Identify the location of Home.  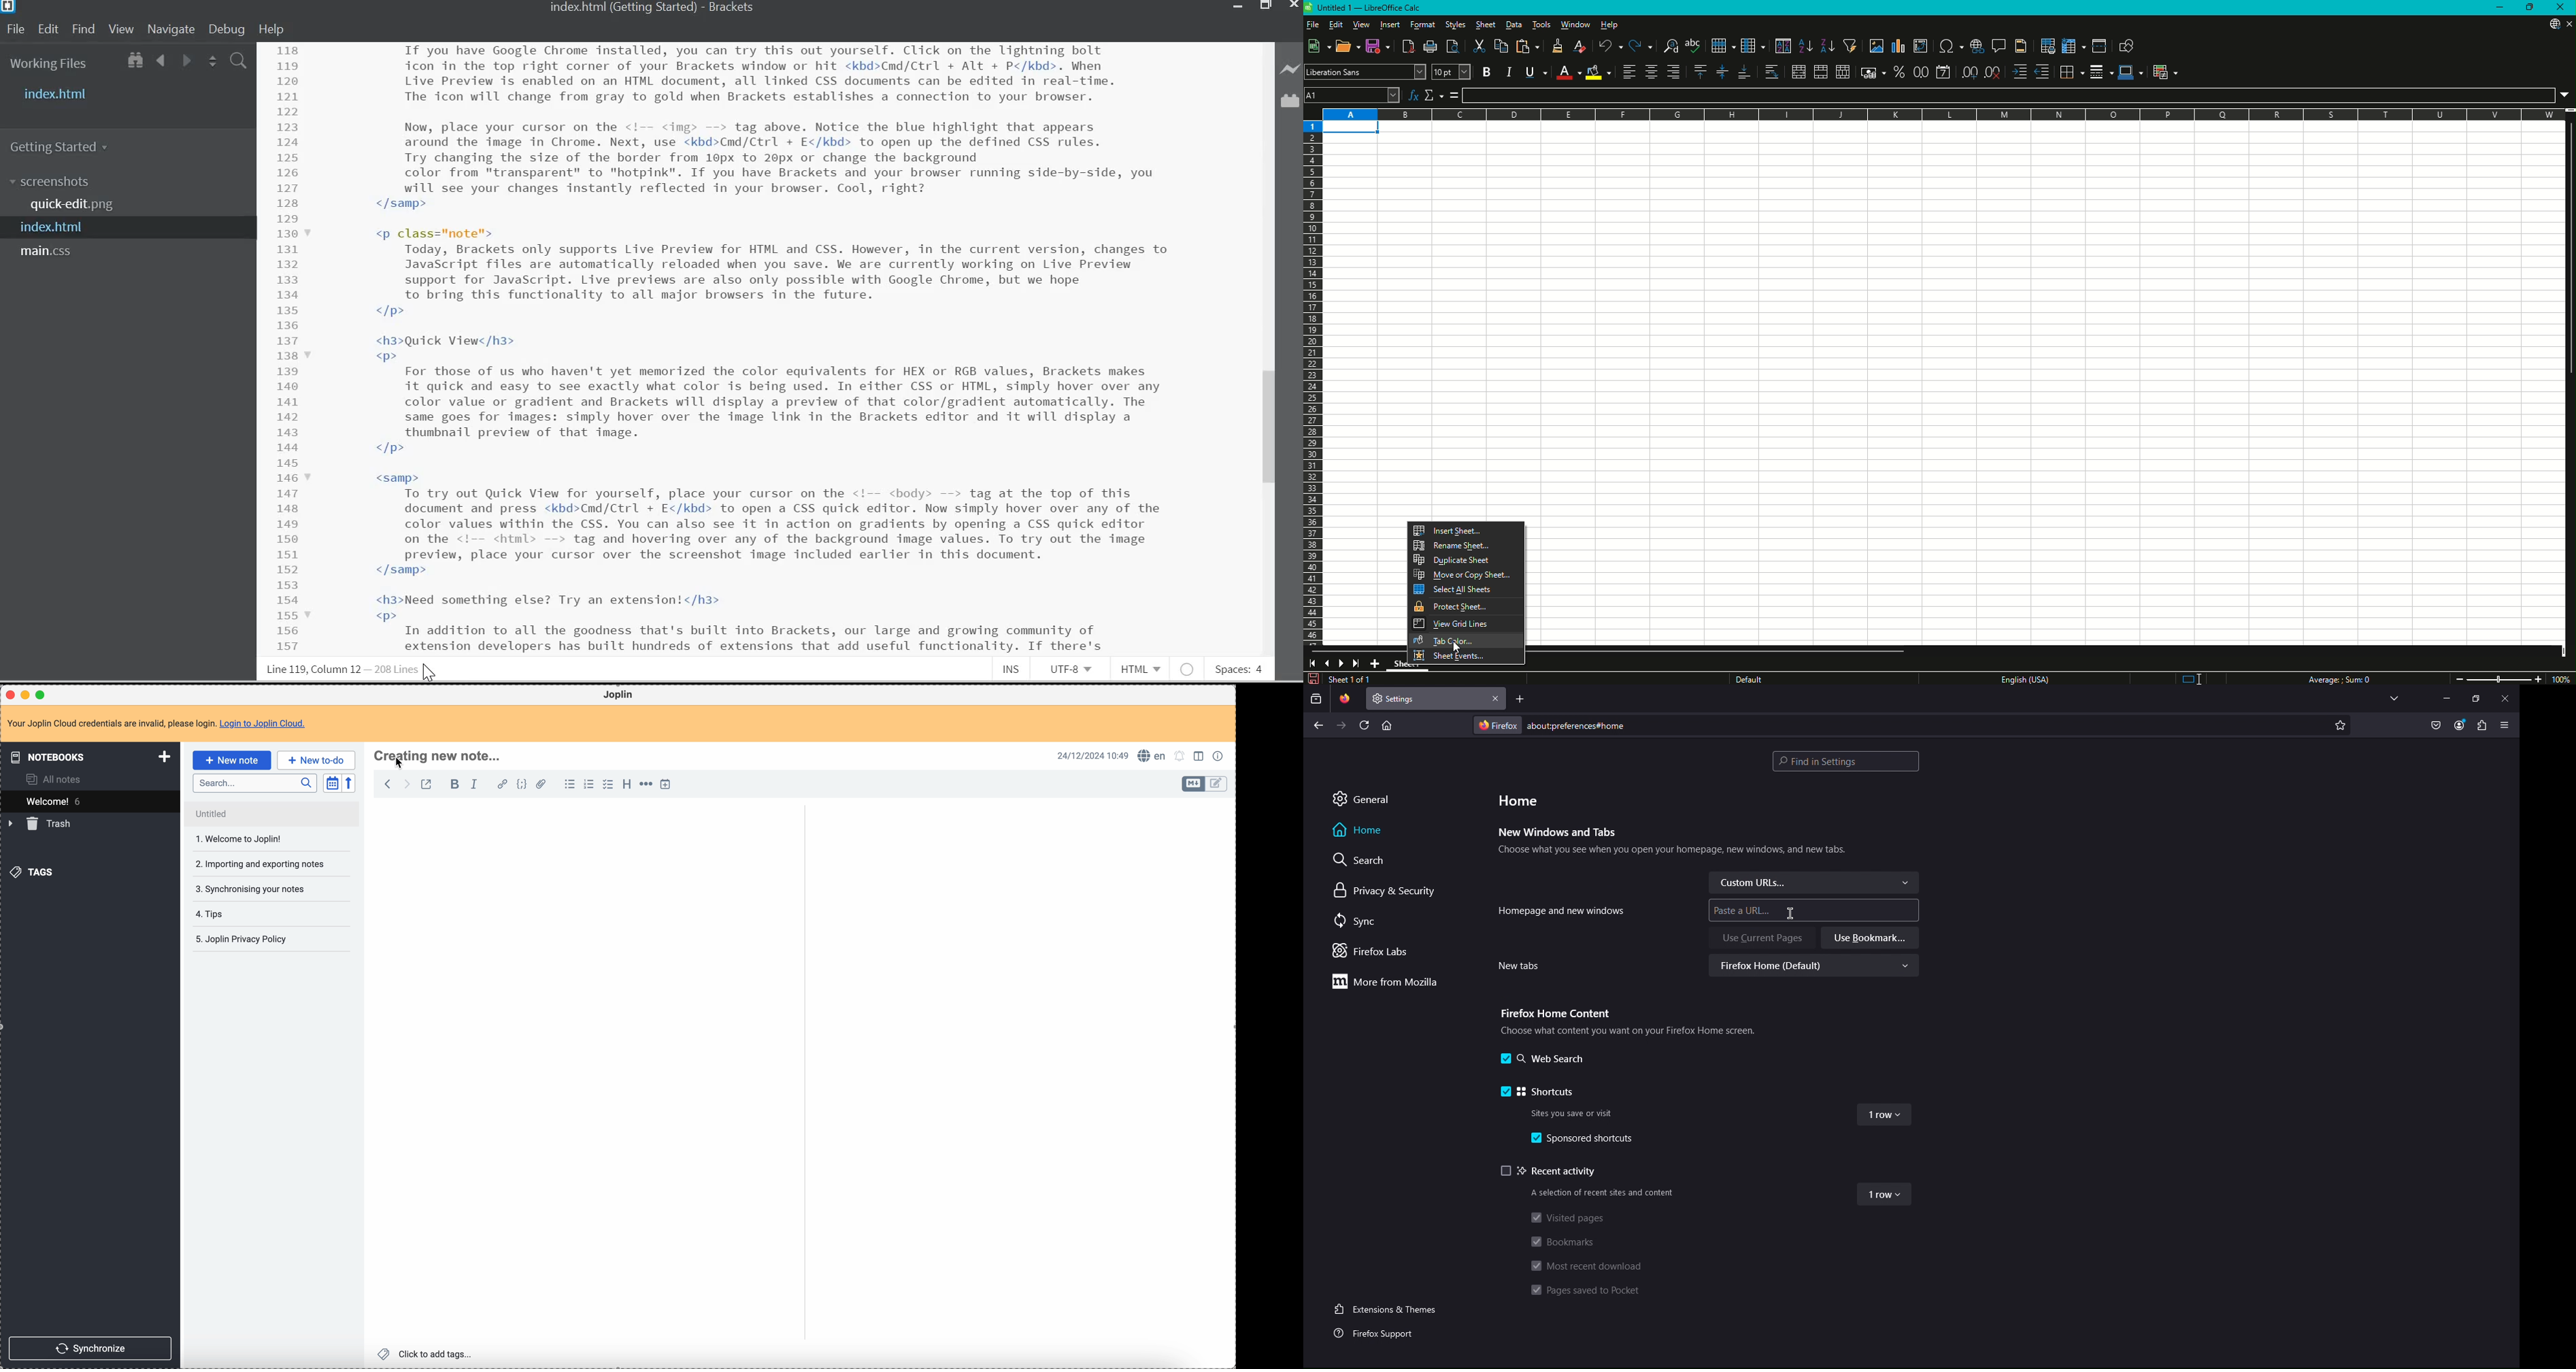
(1518, 799).